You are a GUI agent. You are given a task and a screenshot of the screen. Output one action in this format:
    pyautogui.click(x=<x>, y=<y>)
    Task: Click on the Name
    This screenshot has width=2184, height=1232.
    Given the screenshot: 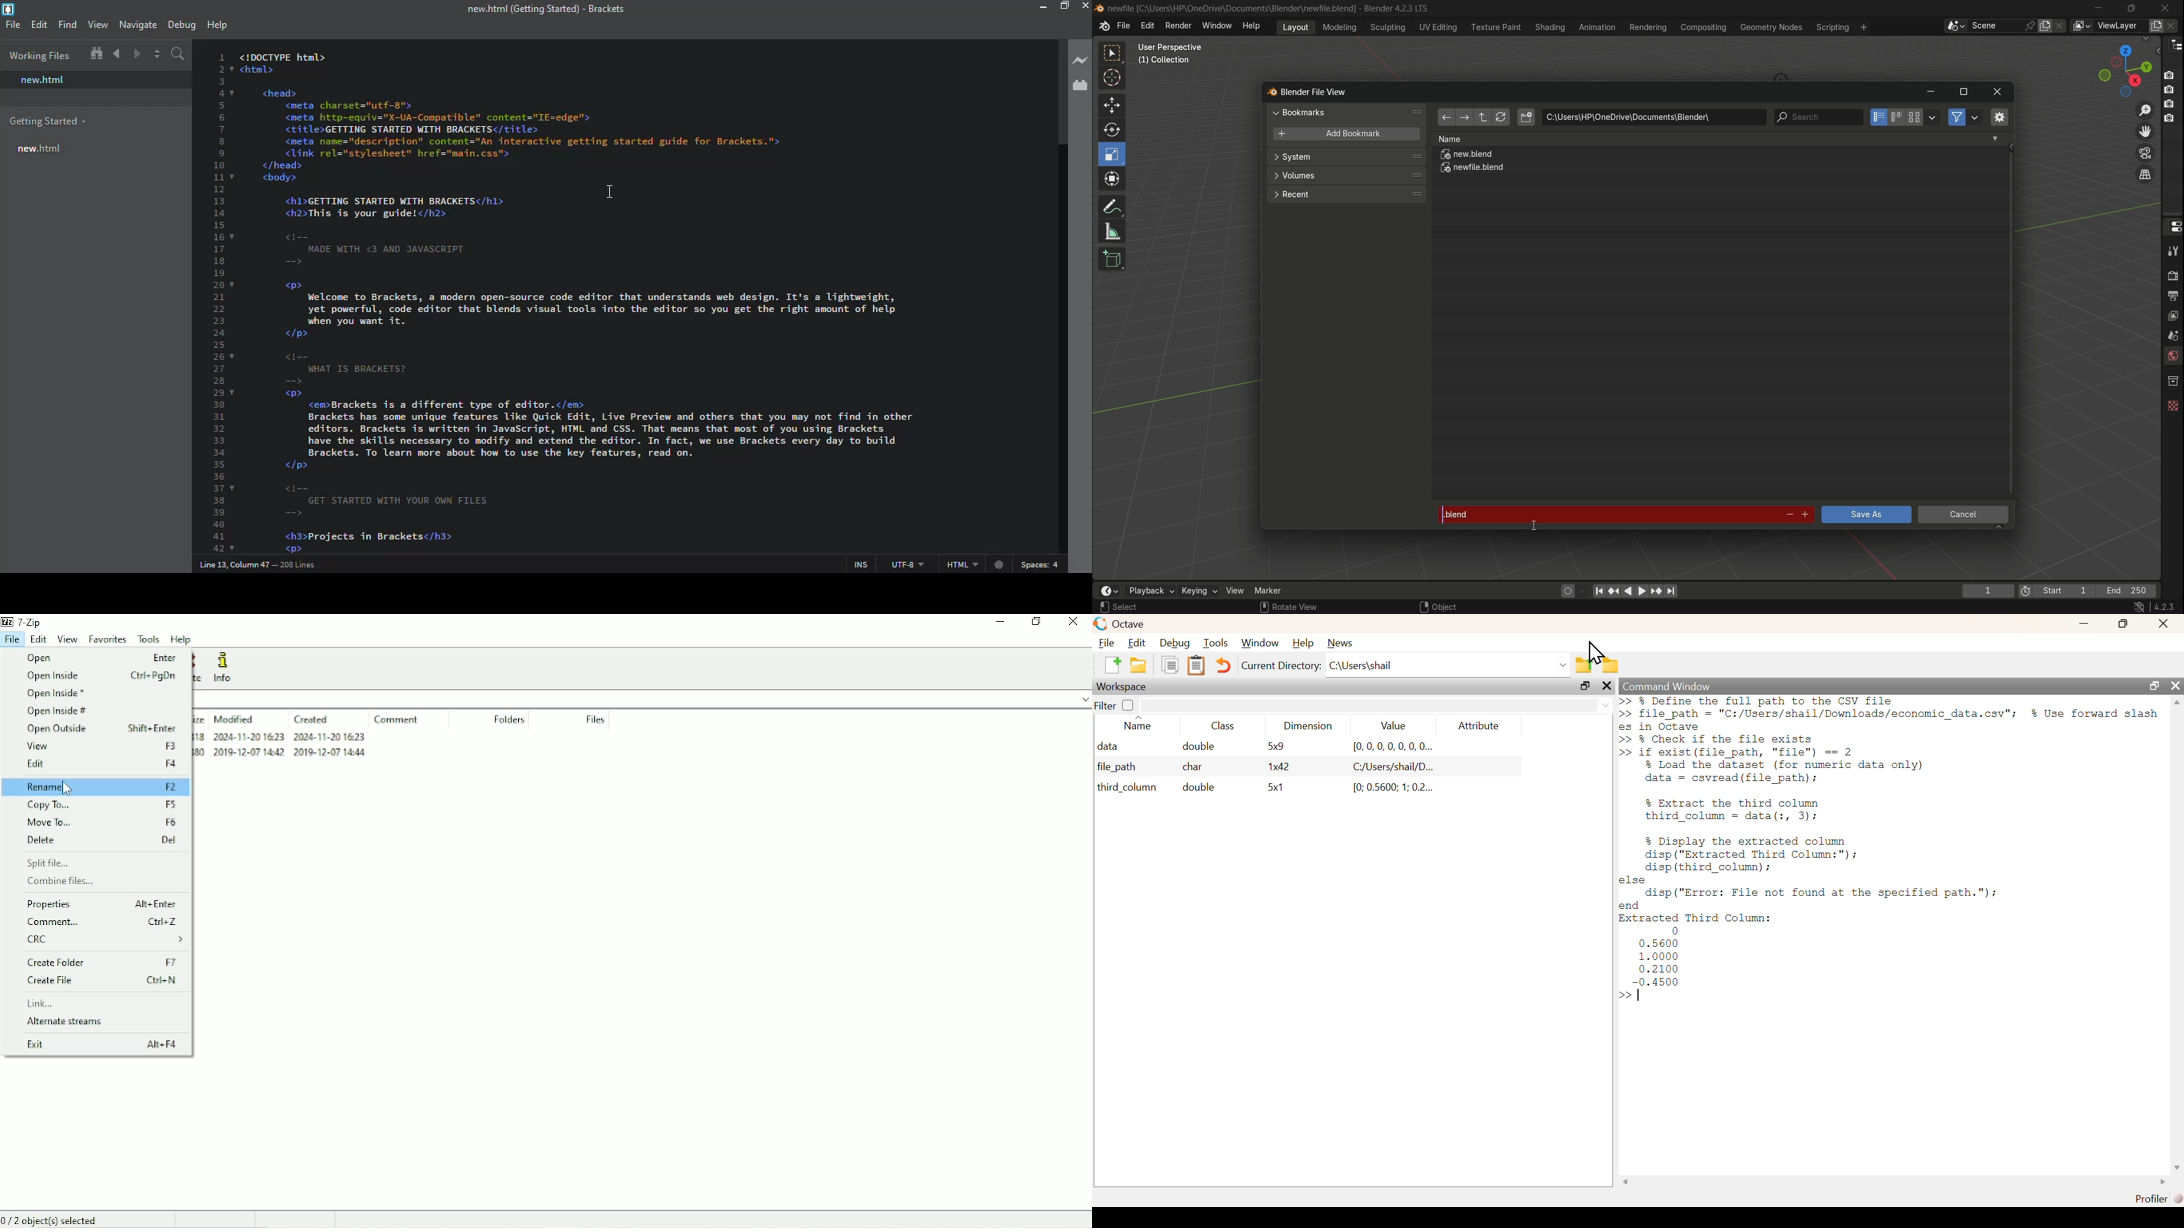 What is the action you would take?
    pyautogui.click(x=1719, y=139)
    